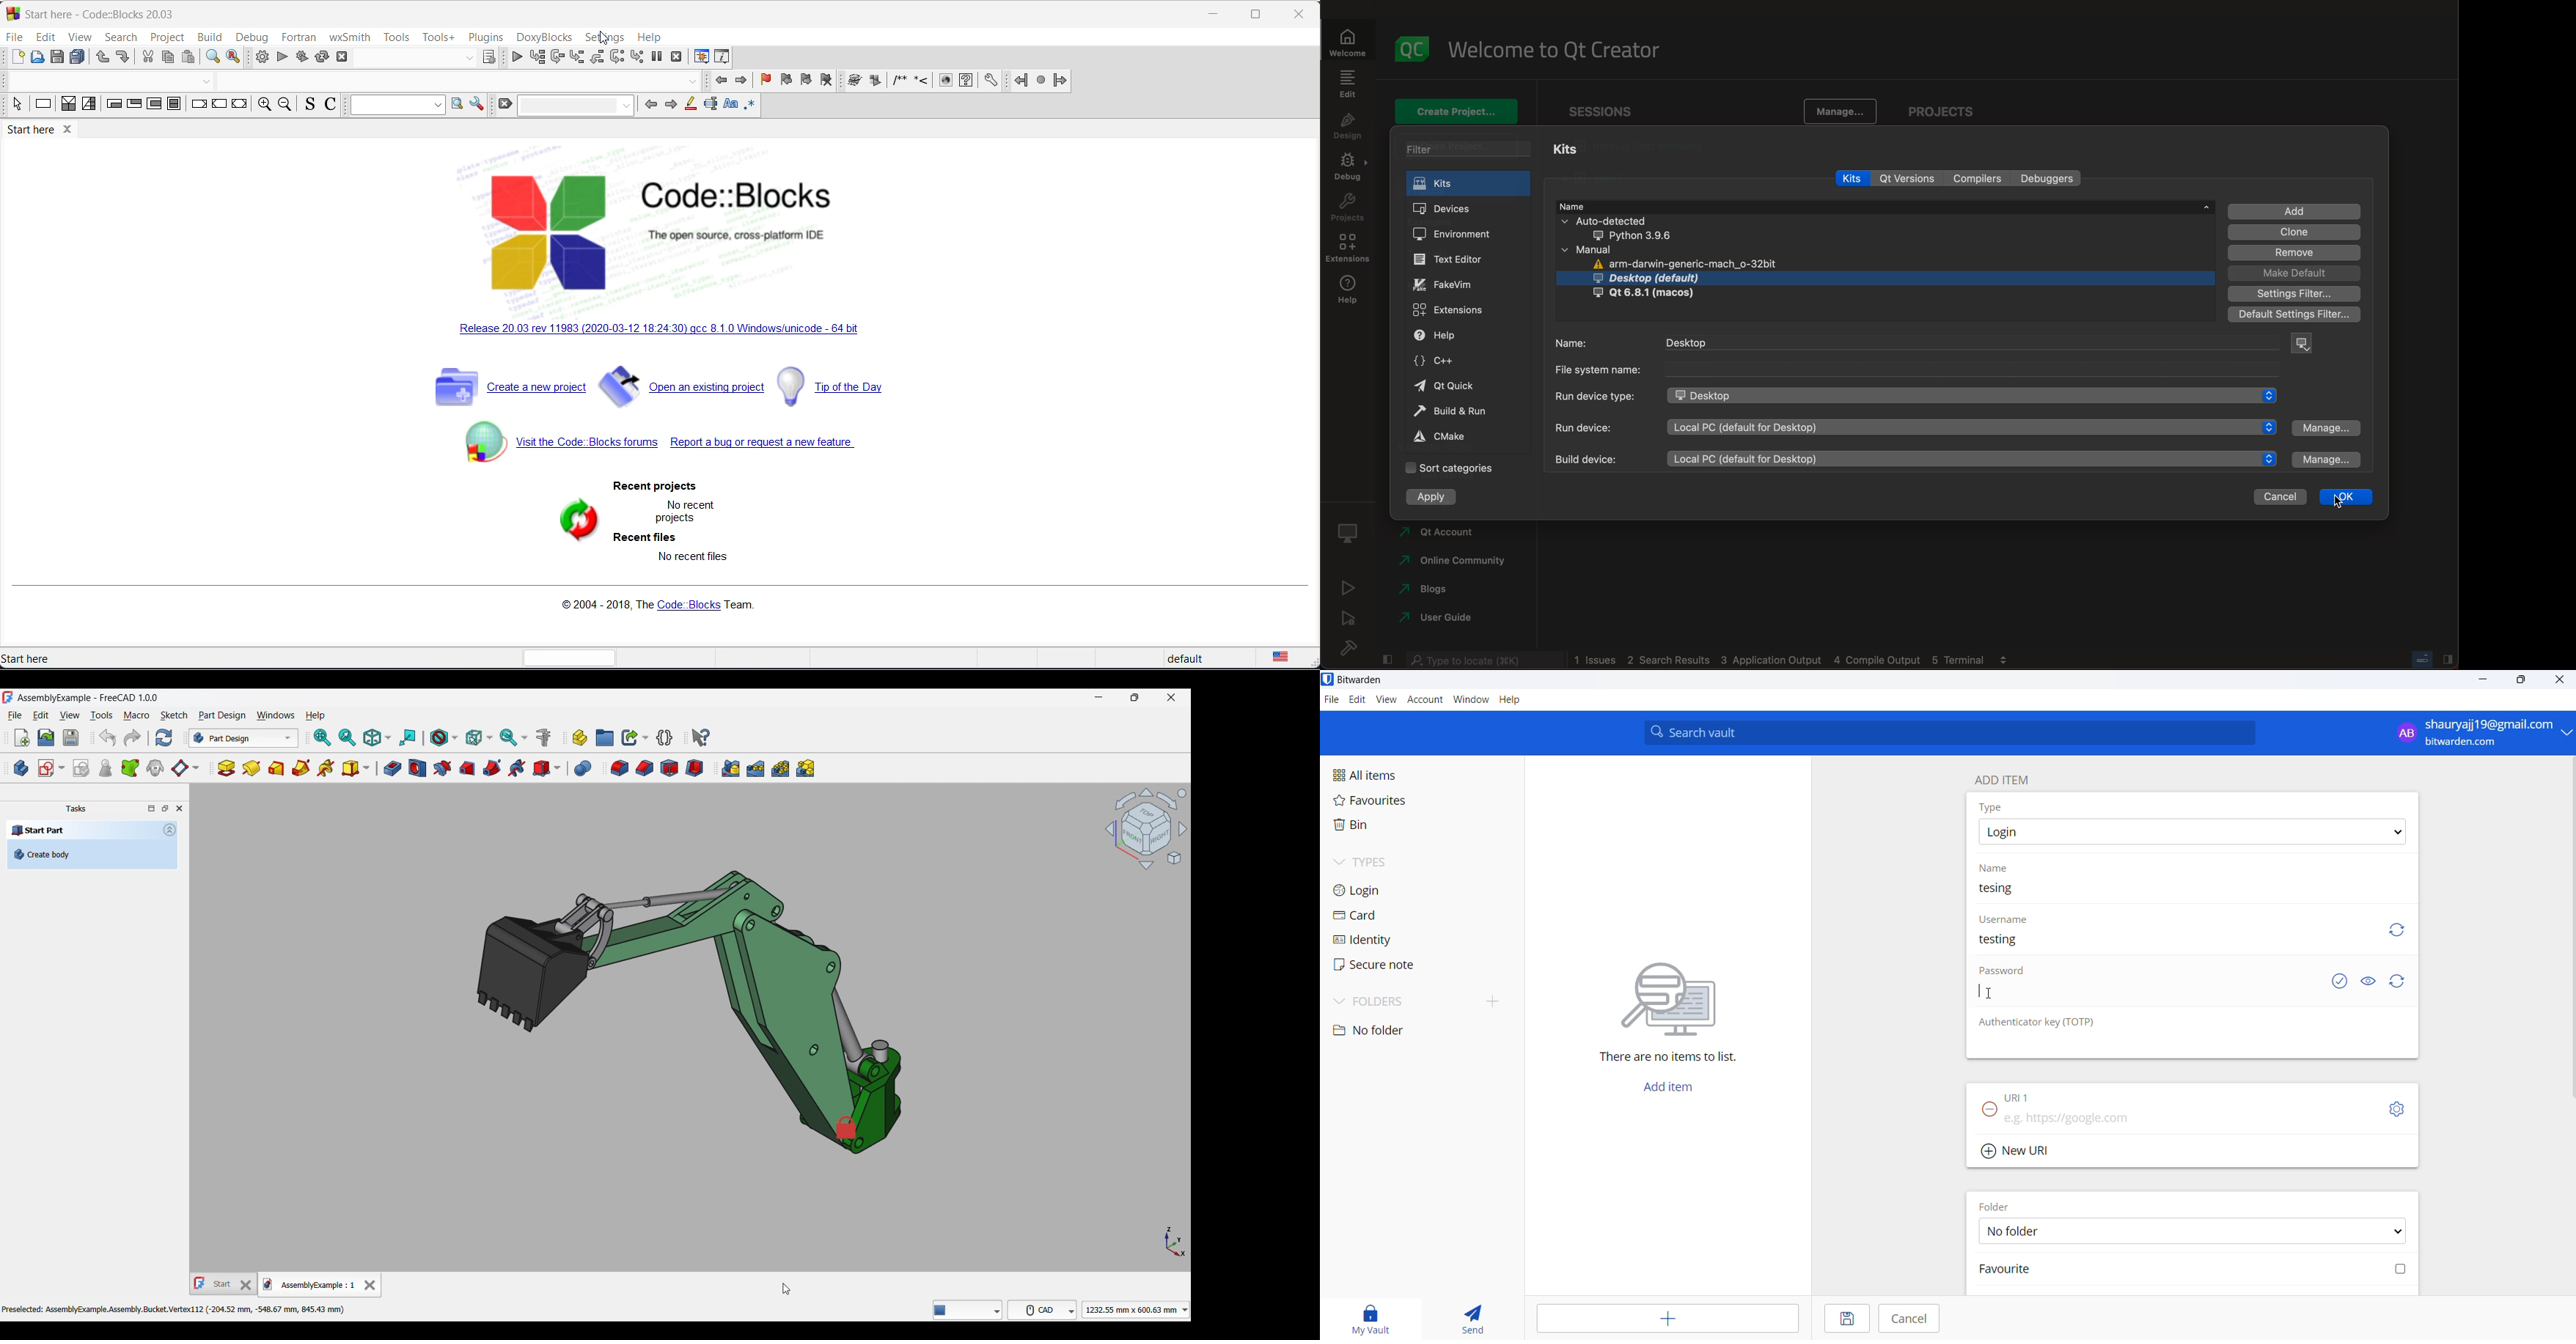 The image size is (2576, 1344). I want to click on go forward, so click(743, 81).